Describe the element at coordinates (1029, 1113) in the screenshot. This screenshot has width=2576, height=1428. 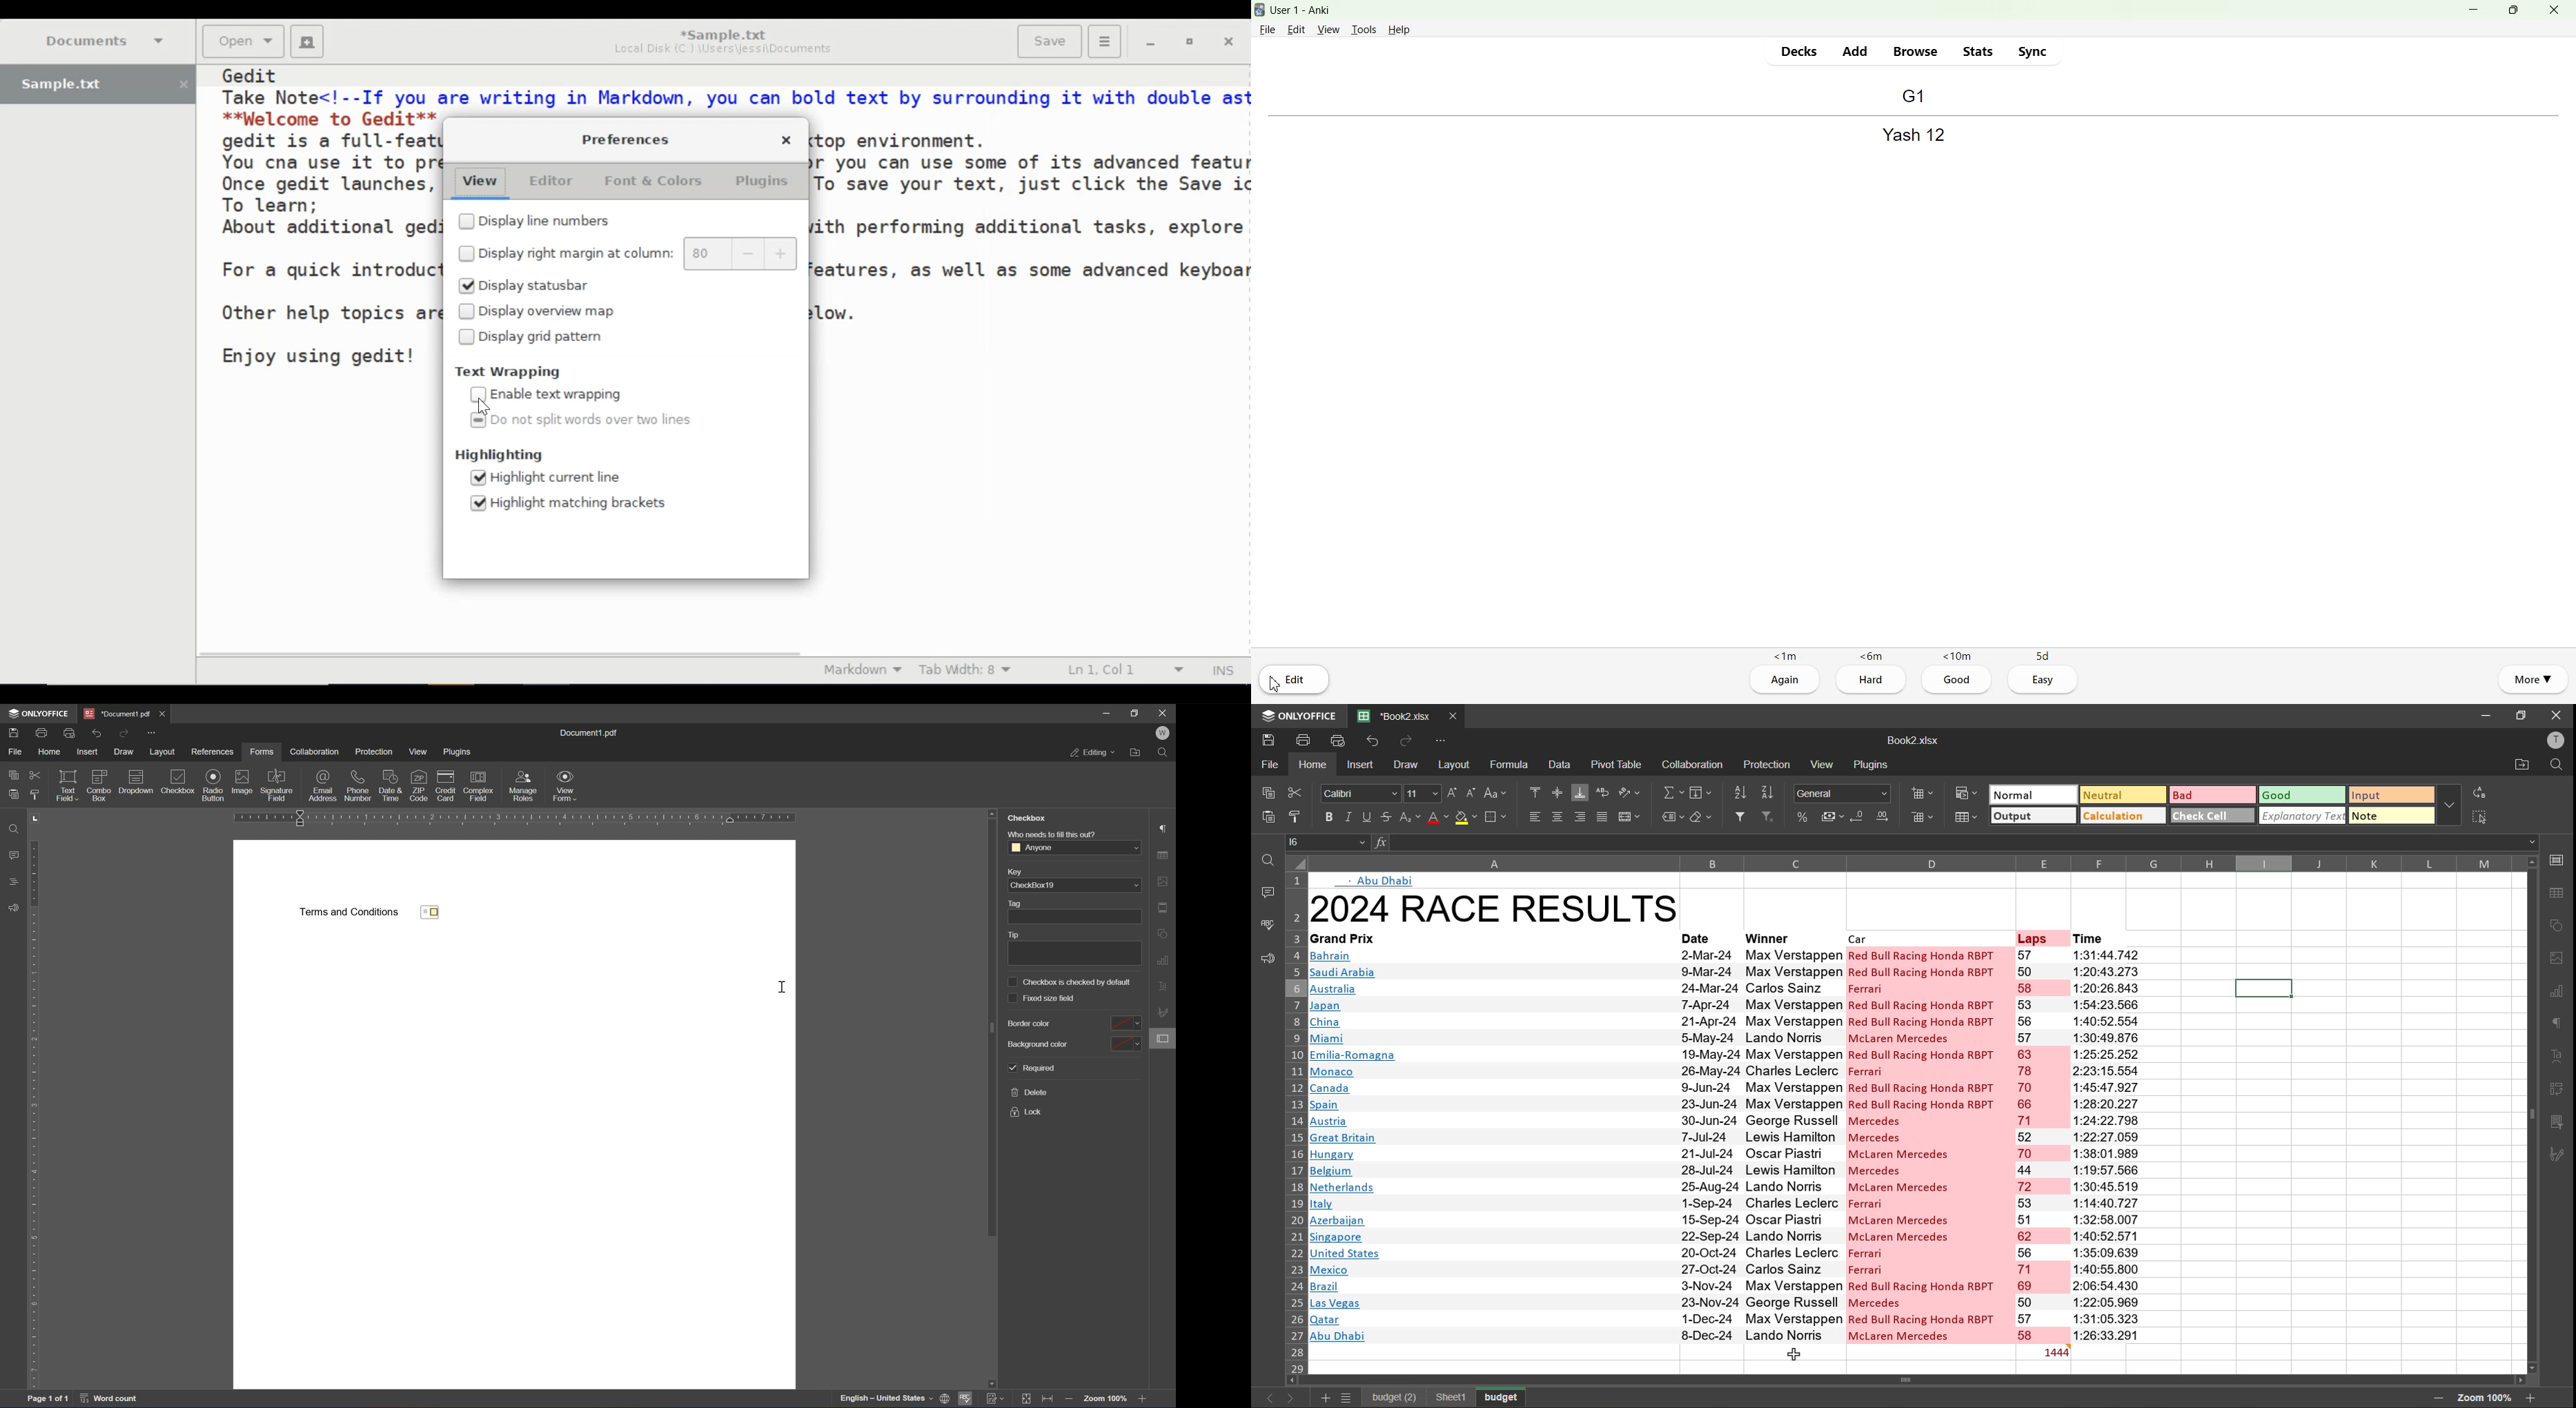
I see `lock` at that location.